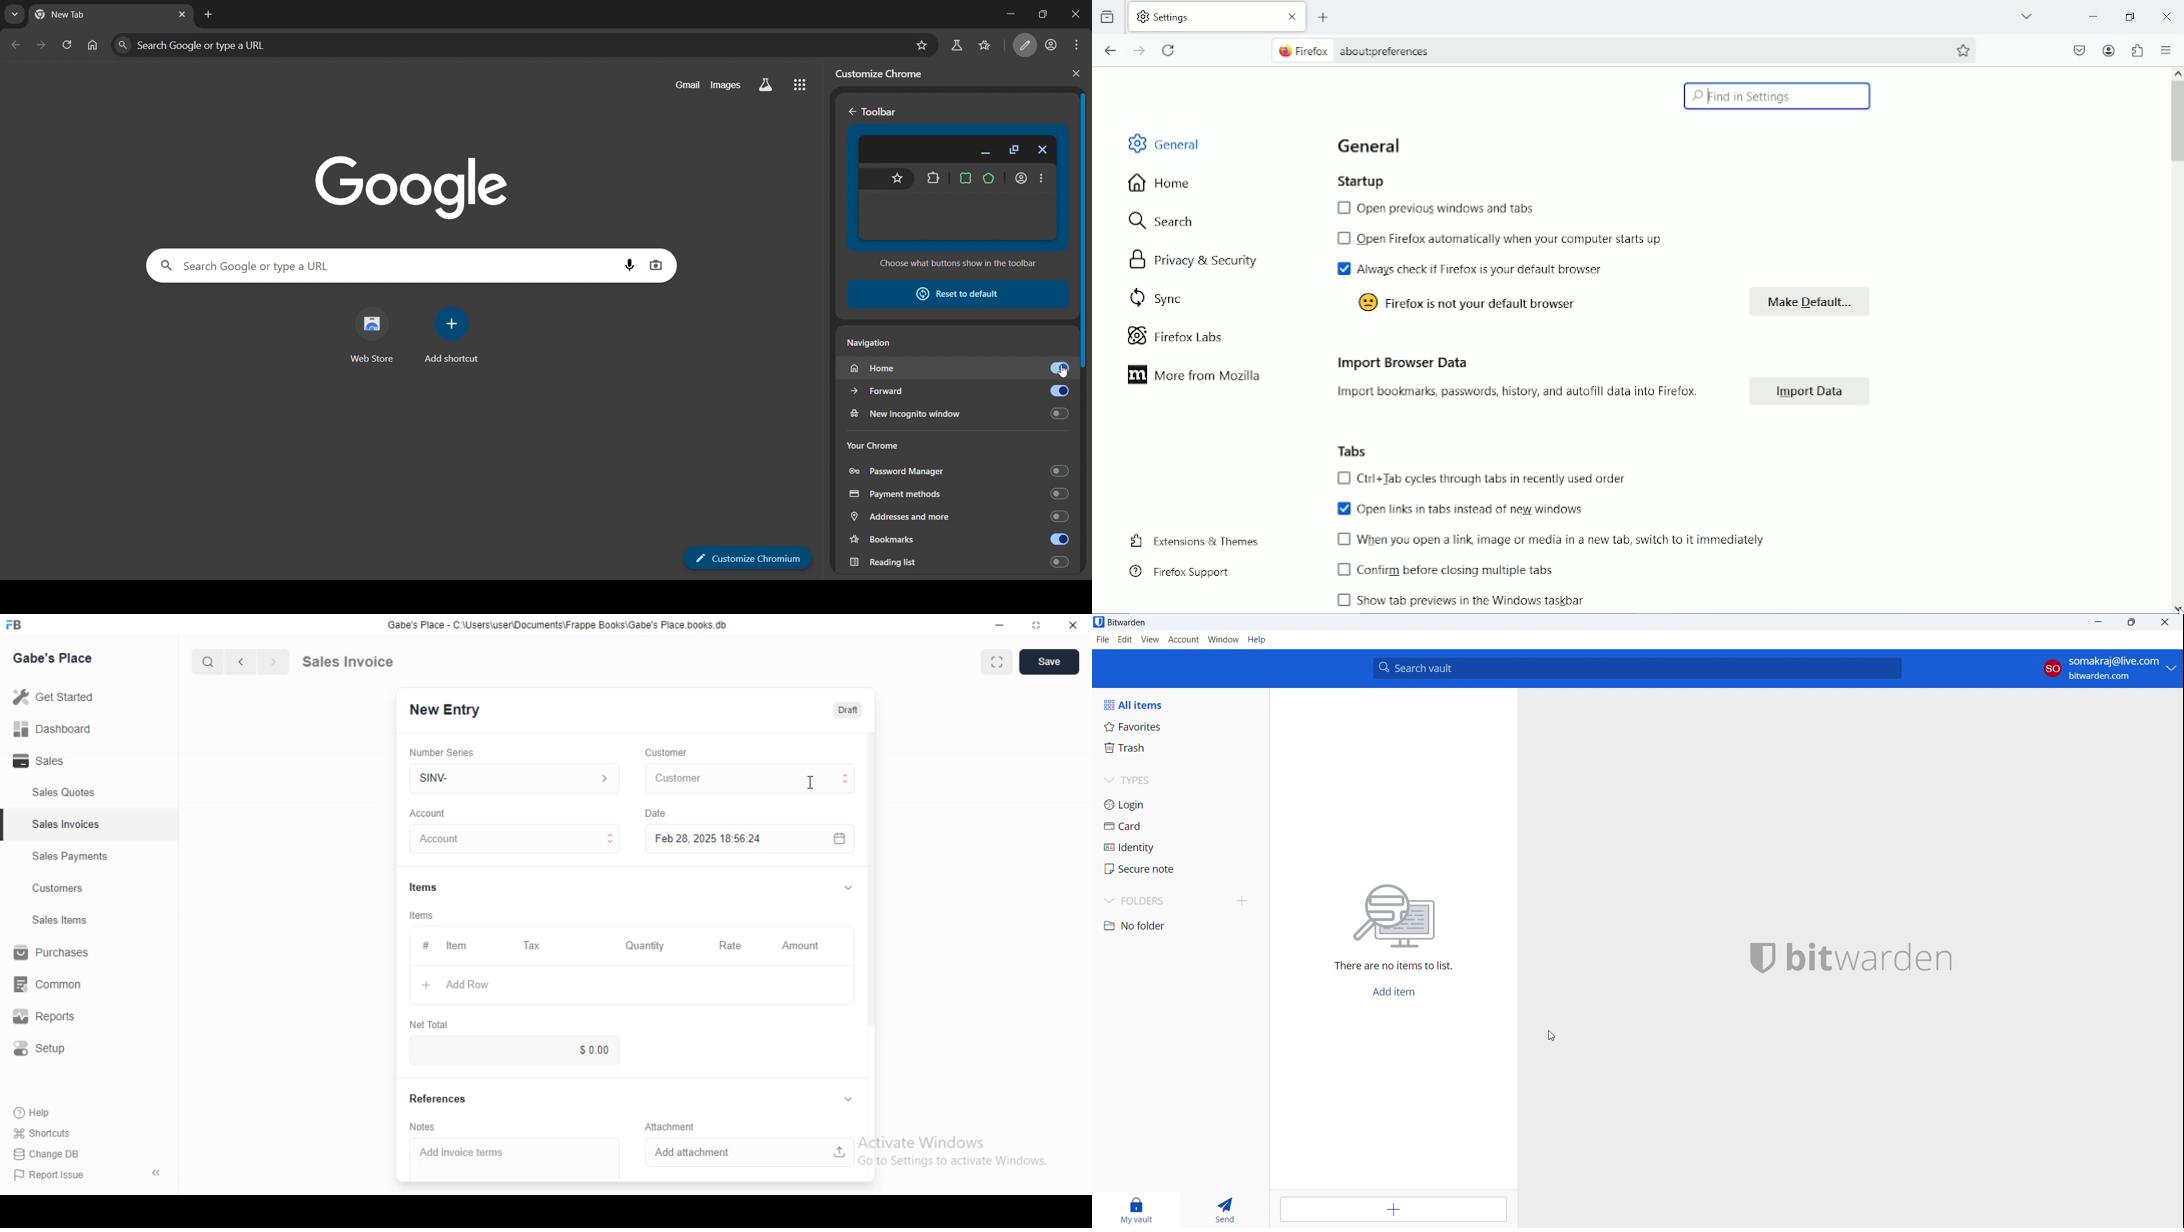  I want to click on ‘Account, so click(427, 813).